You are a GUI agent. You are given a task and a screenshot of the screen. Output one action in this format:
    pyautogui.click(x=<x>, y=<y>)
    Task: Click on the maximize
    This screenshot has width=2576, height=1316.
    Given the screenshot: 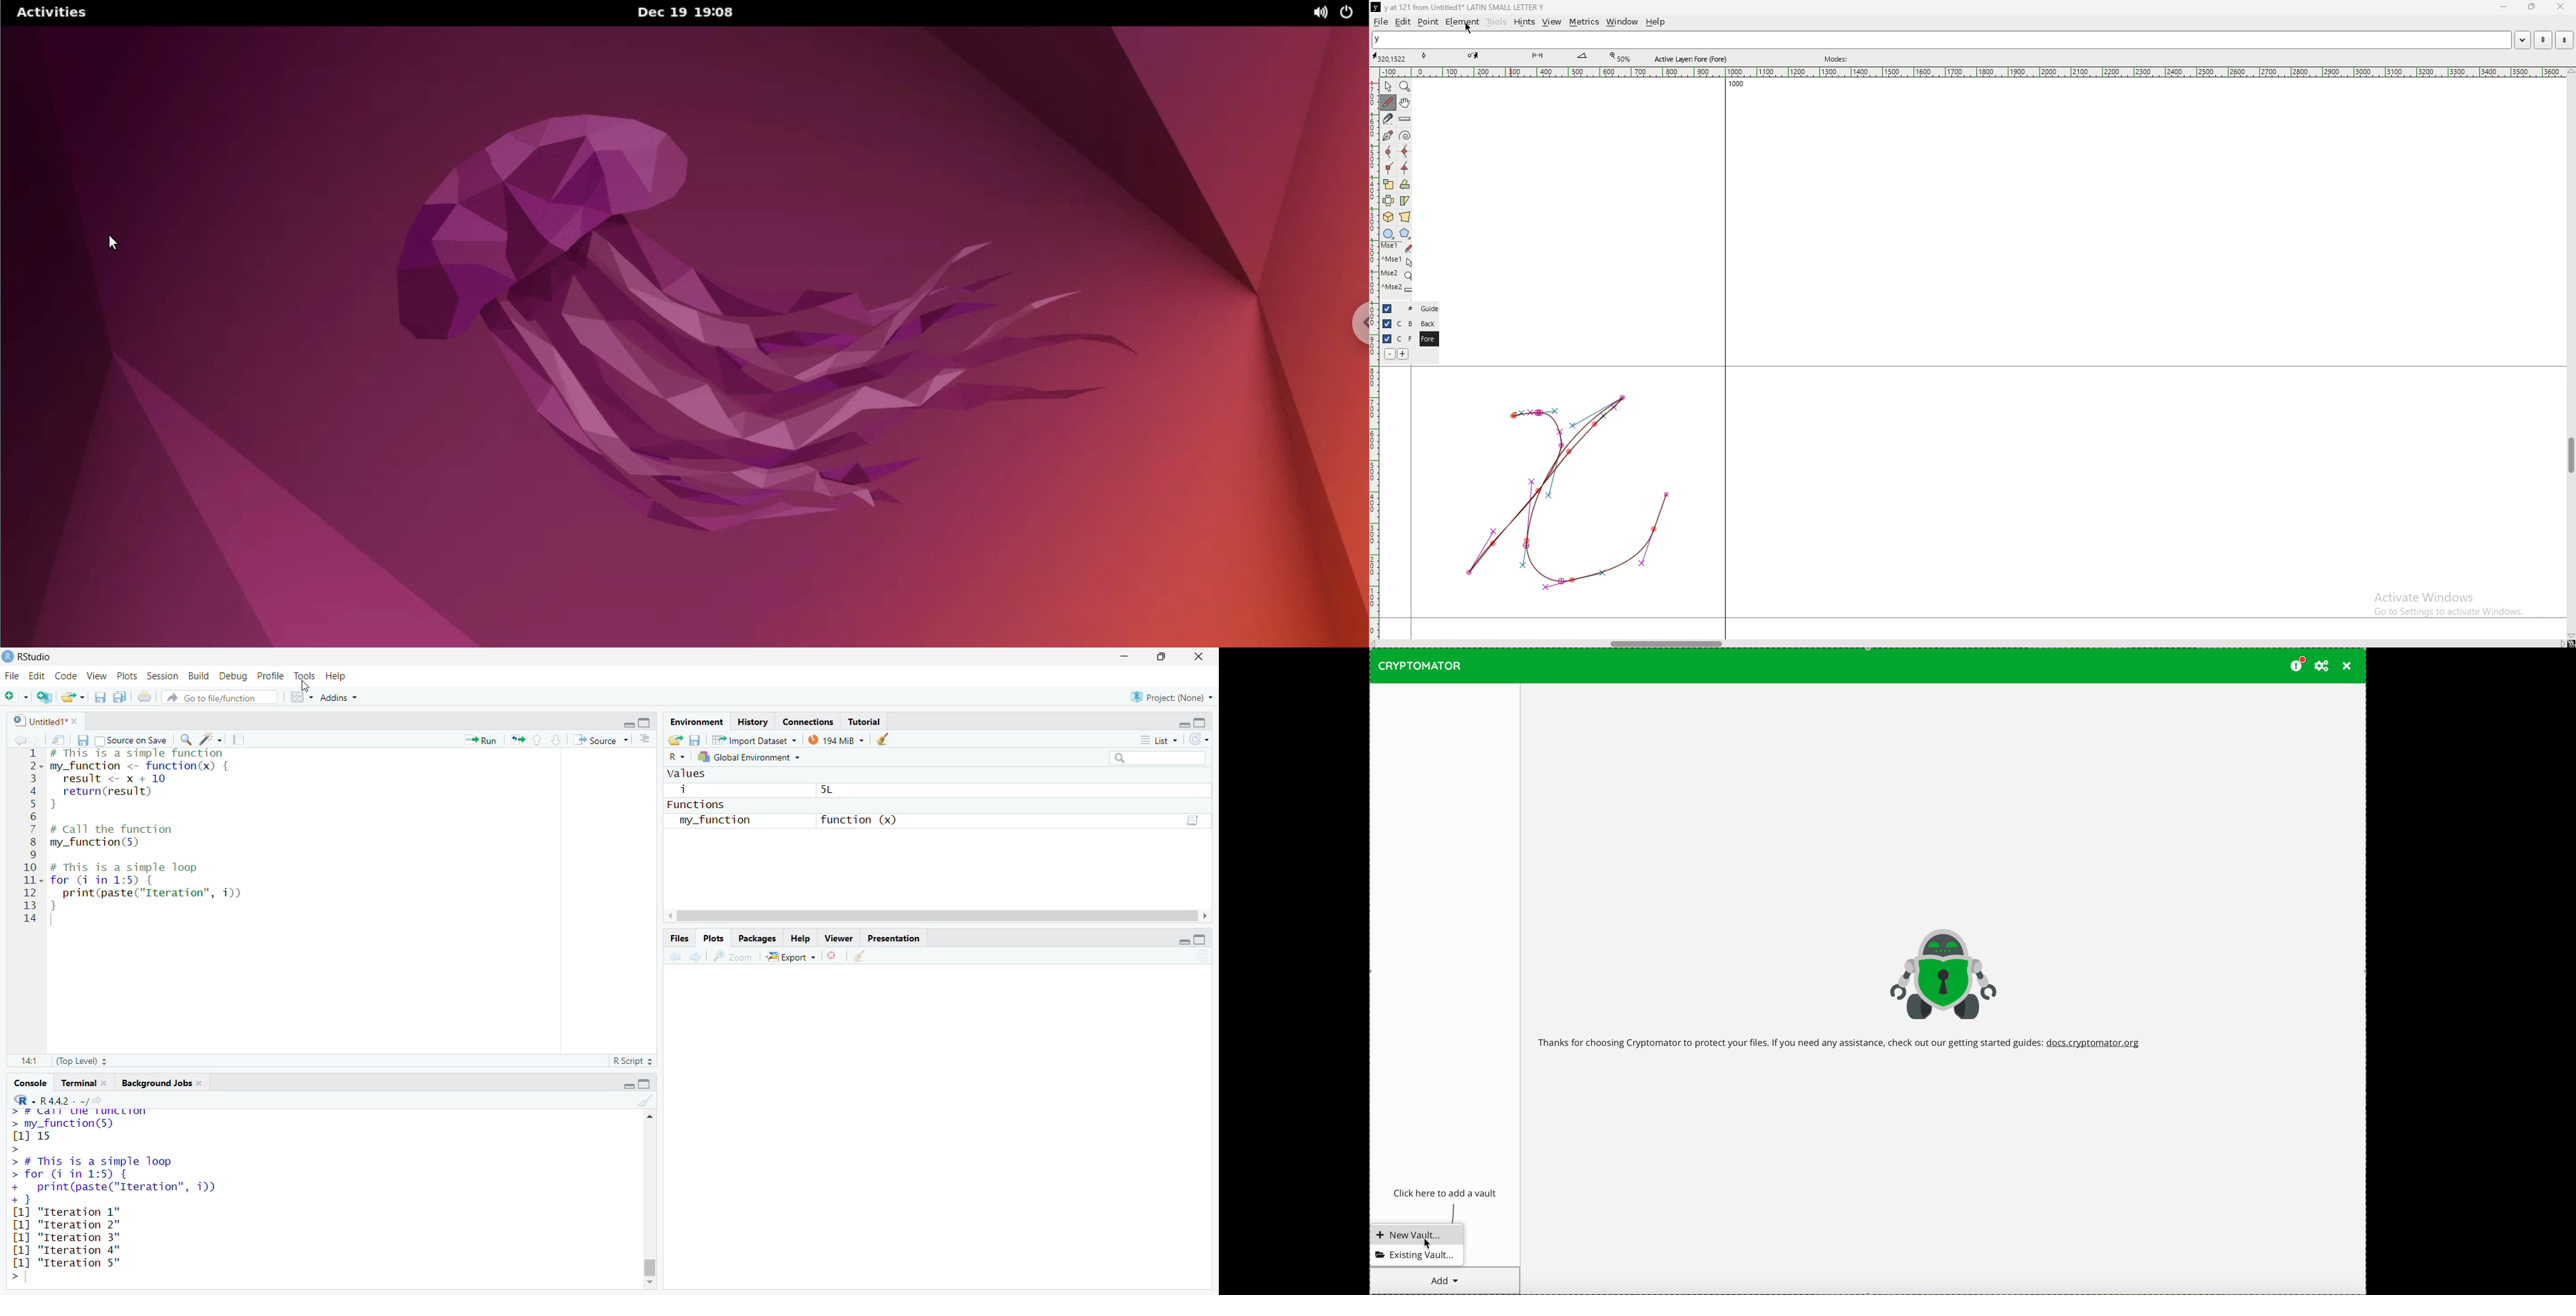 What is the action you would take?
    pyautogui.click(x=649, y=722)
    